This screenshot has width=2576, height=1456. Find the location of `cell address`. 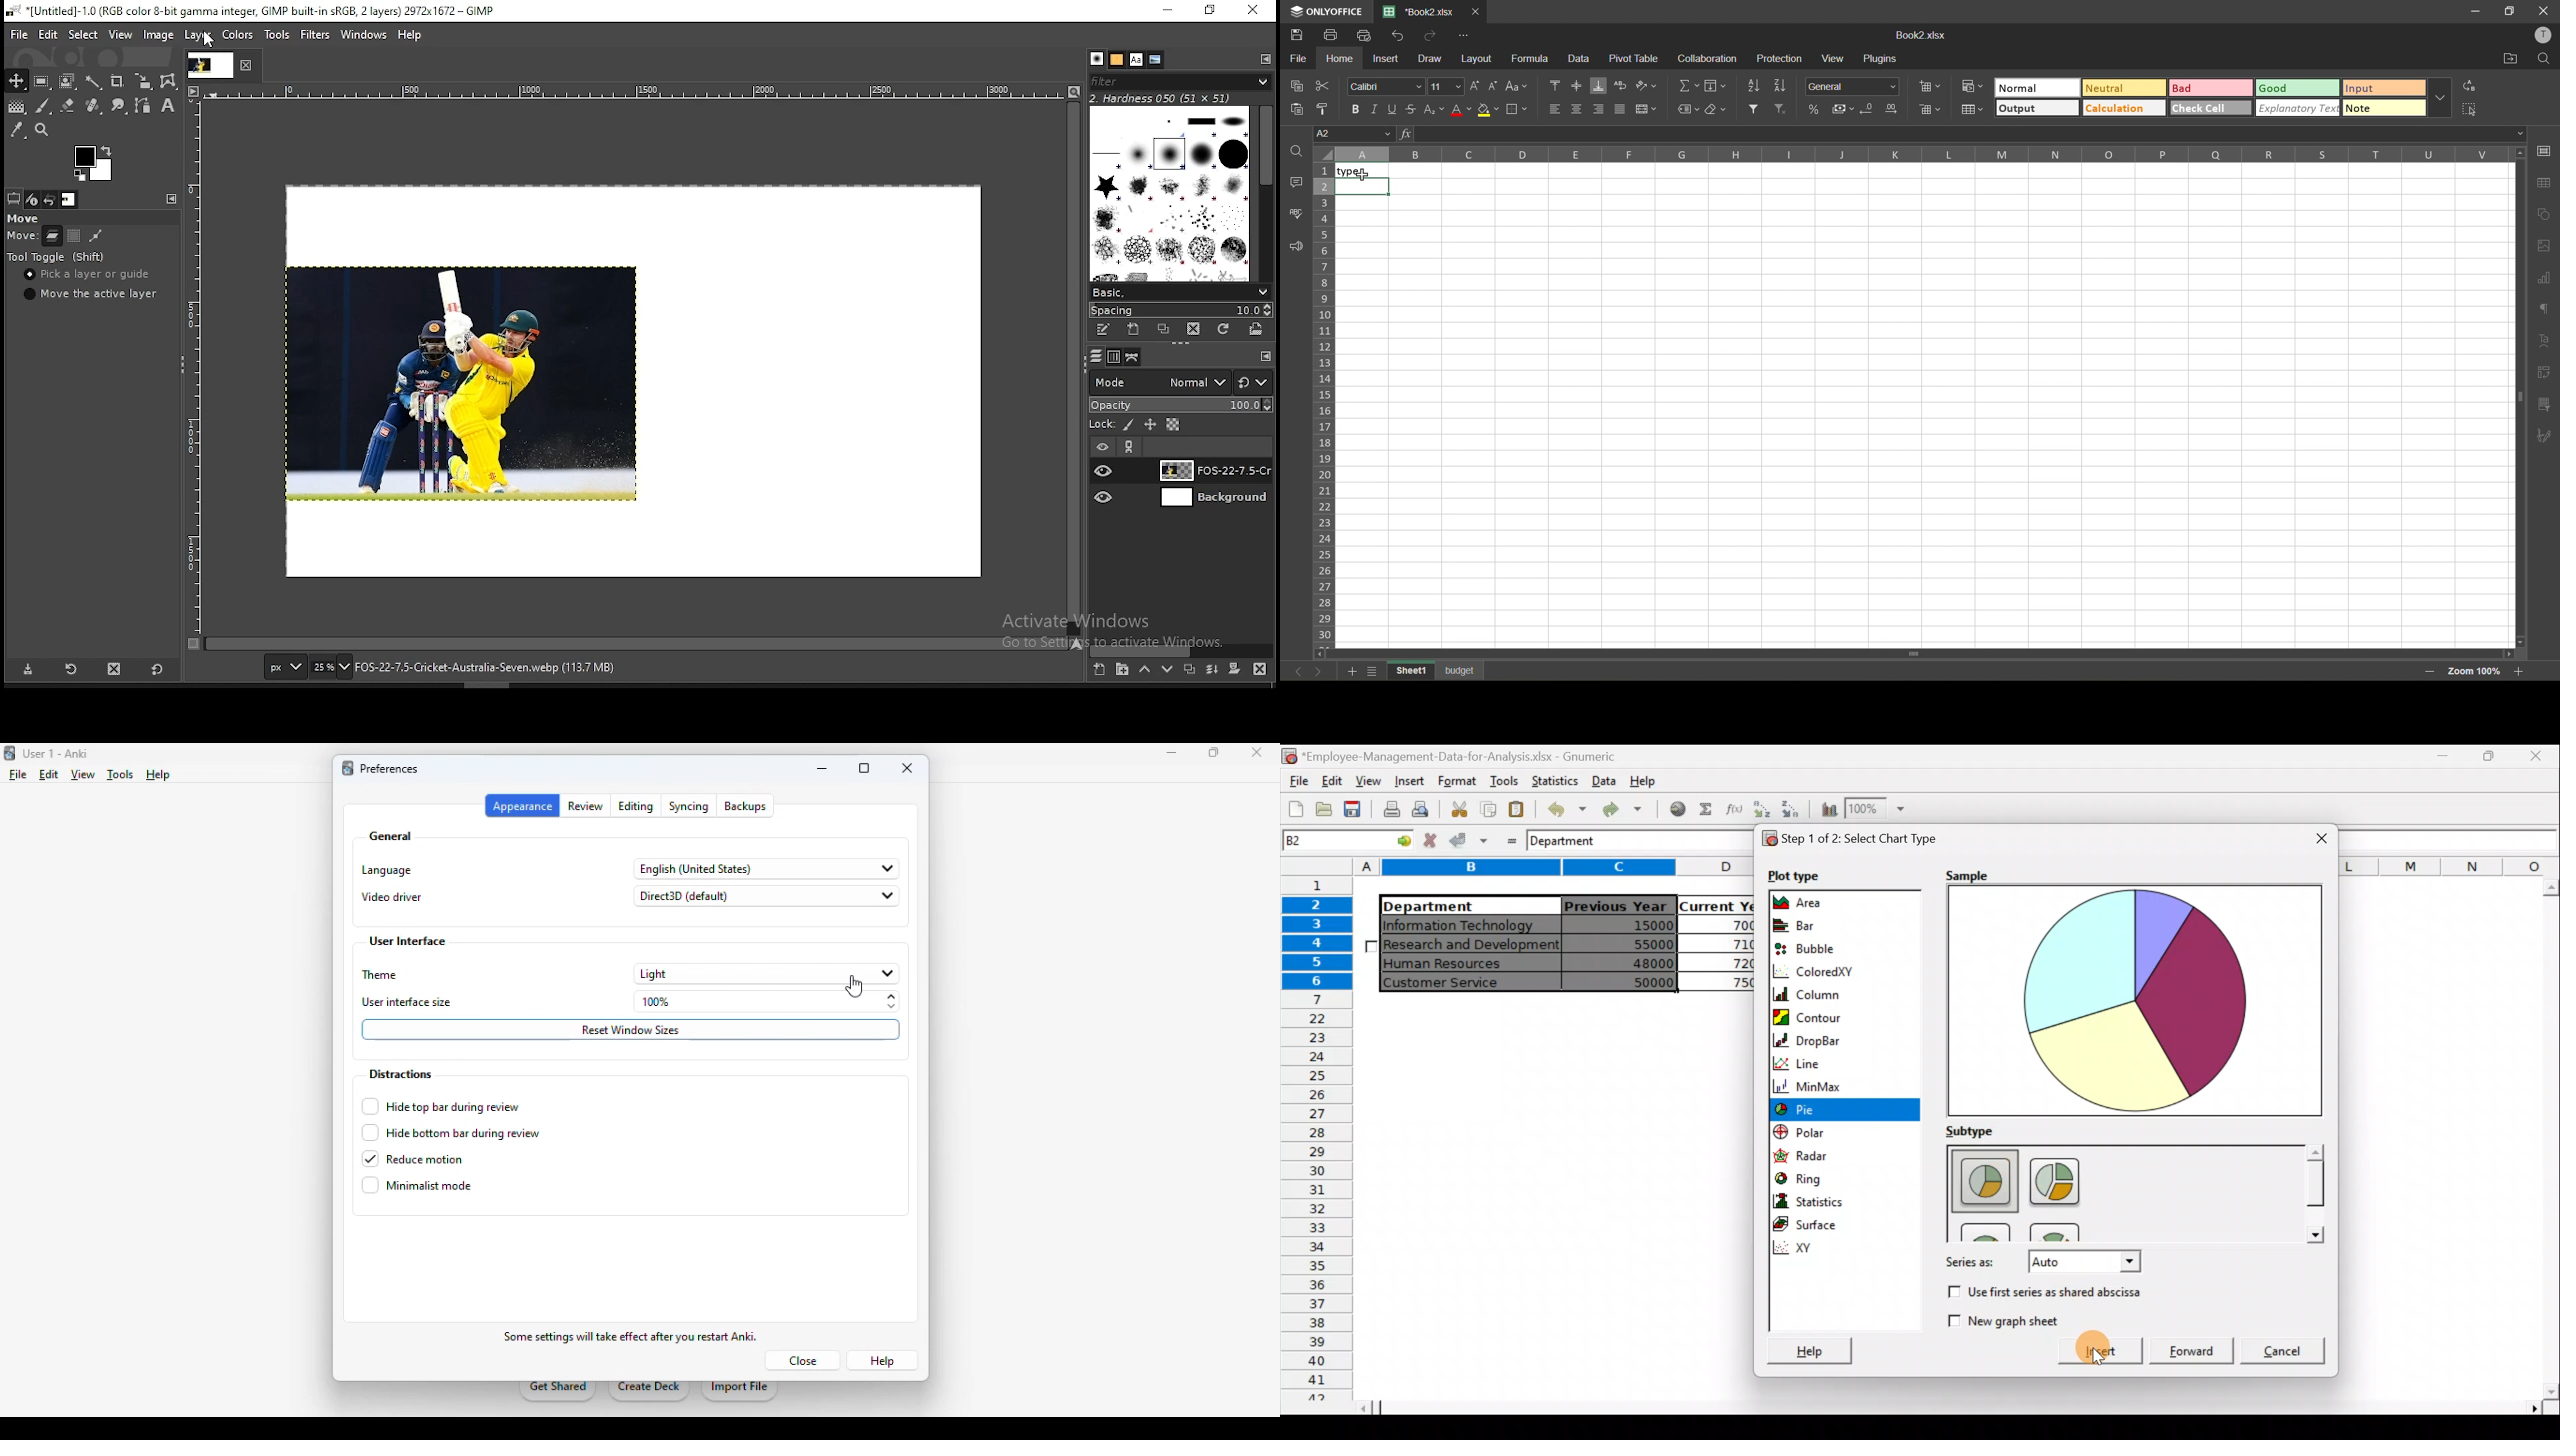

cell address is located at coordinates (1352, 134).